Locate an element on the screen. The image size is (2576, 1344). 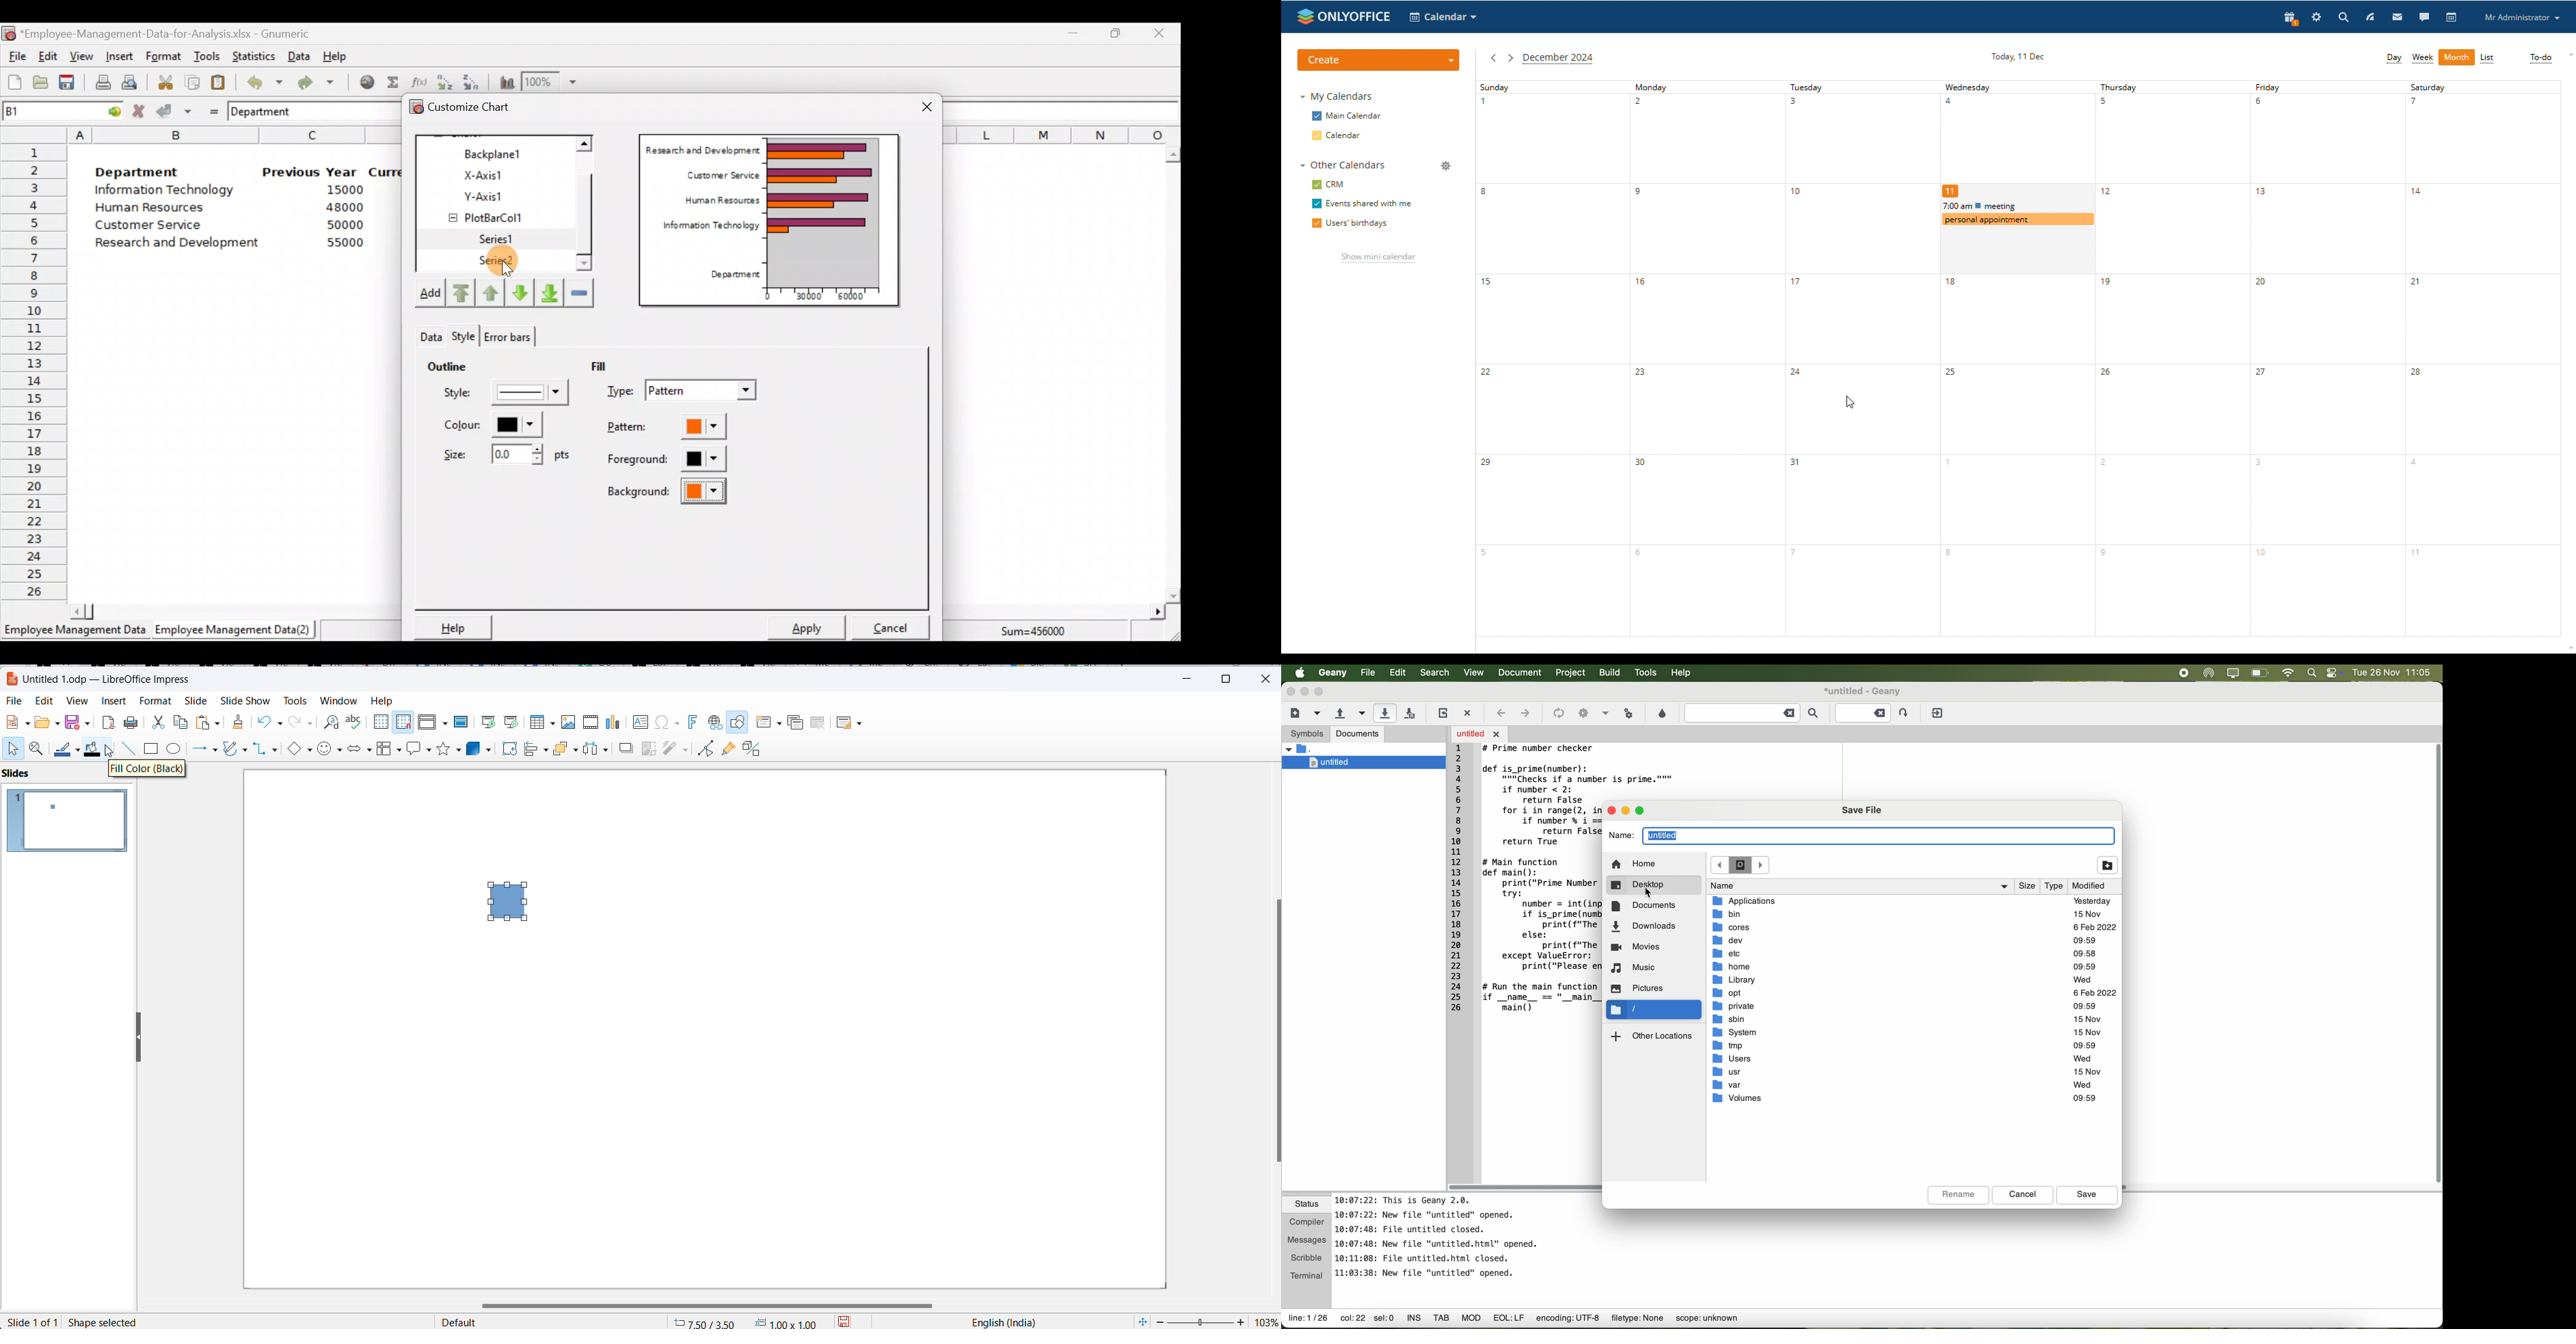
scroll bar is located at coordinates (1274, 1031).